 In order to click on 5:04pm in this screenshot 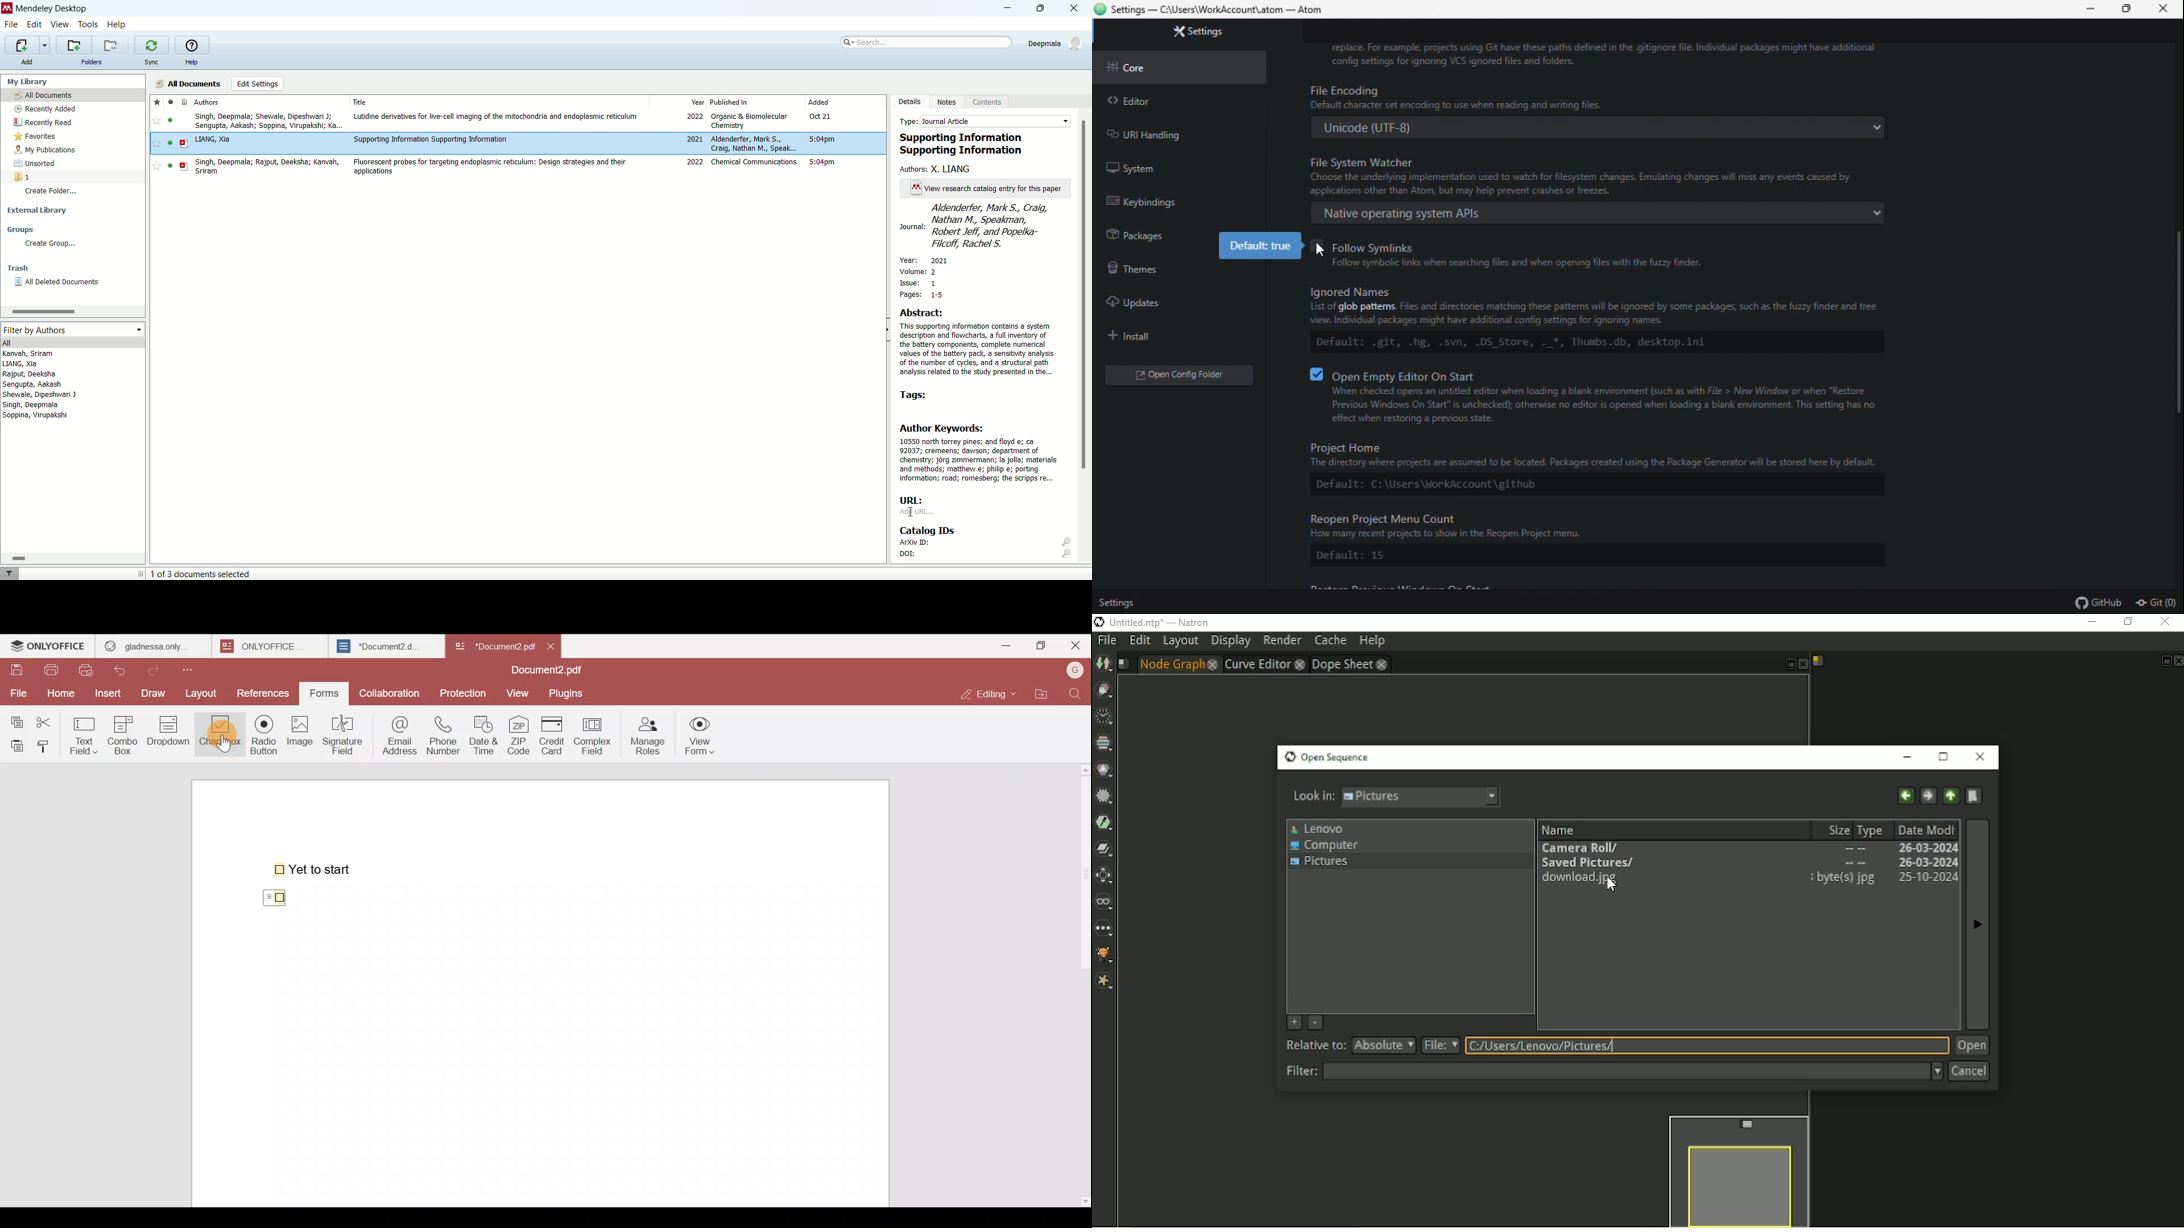, I will do `click(822, 162)`.